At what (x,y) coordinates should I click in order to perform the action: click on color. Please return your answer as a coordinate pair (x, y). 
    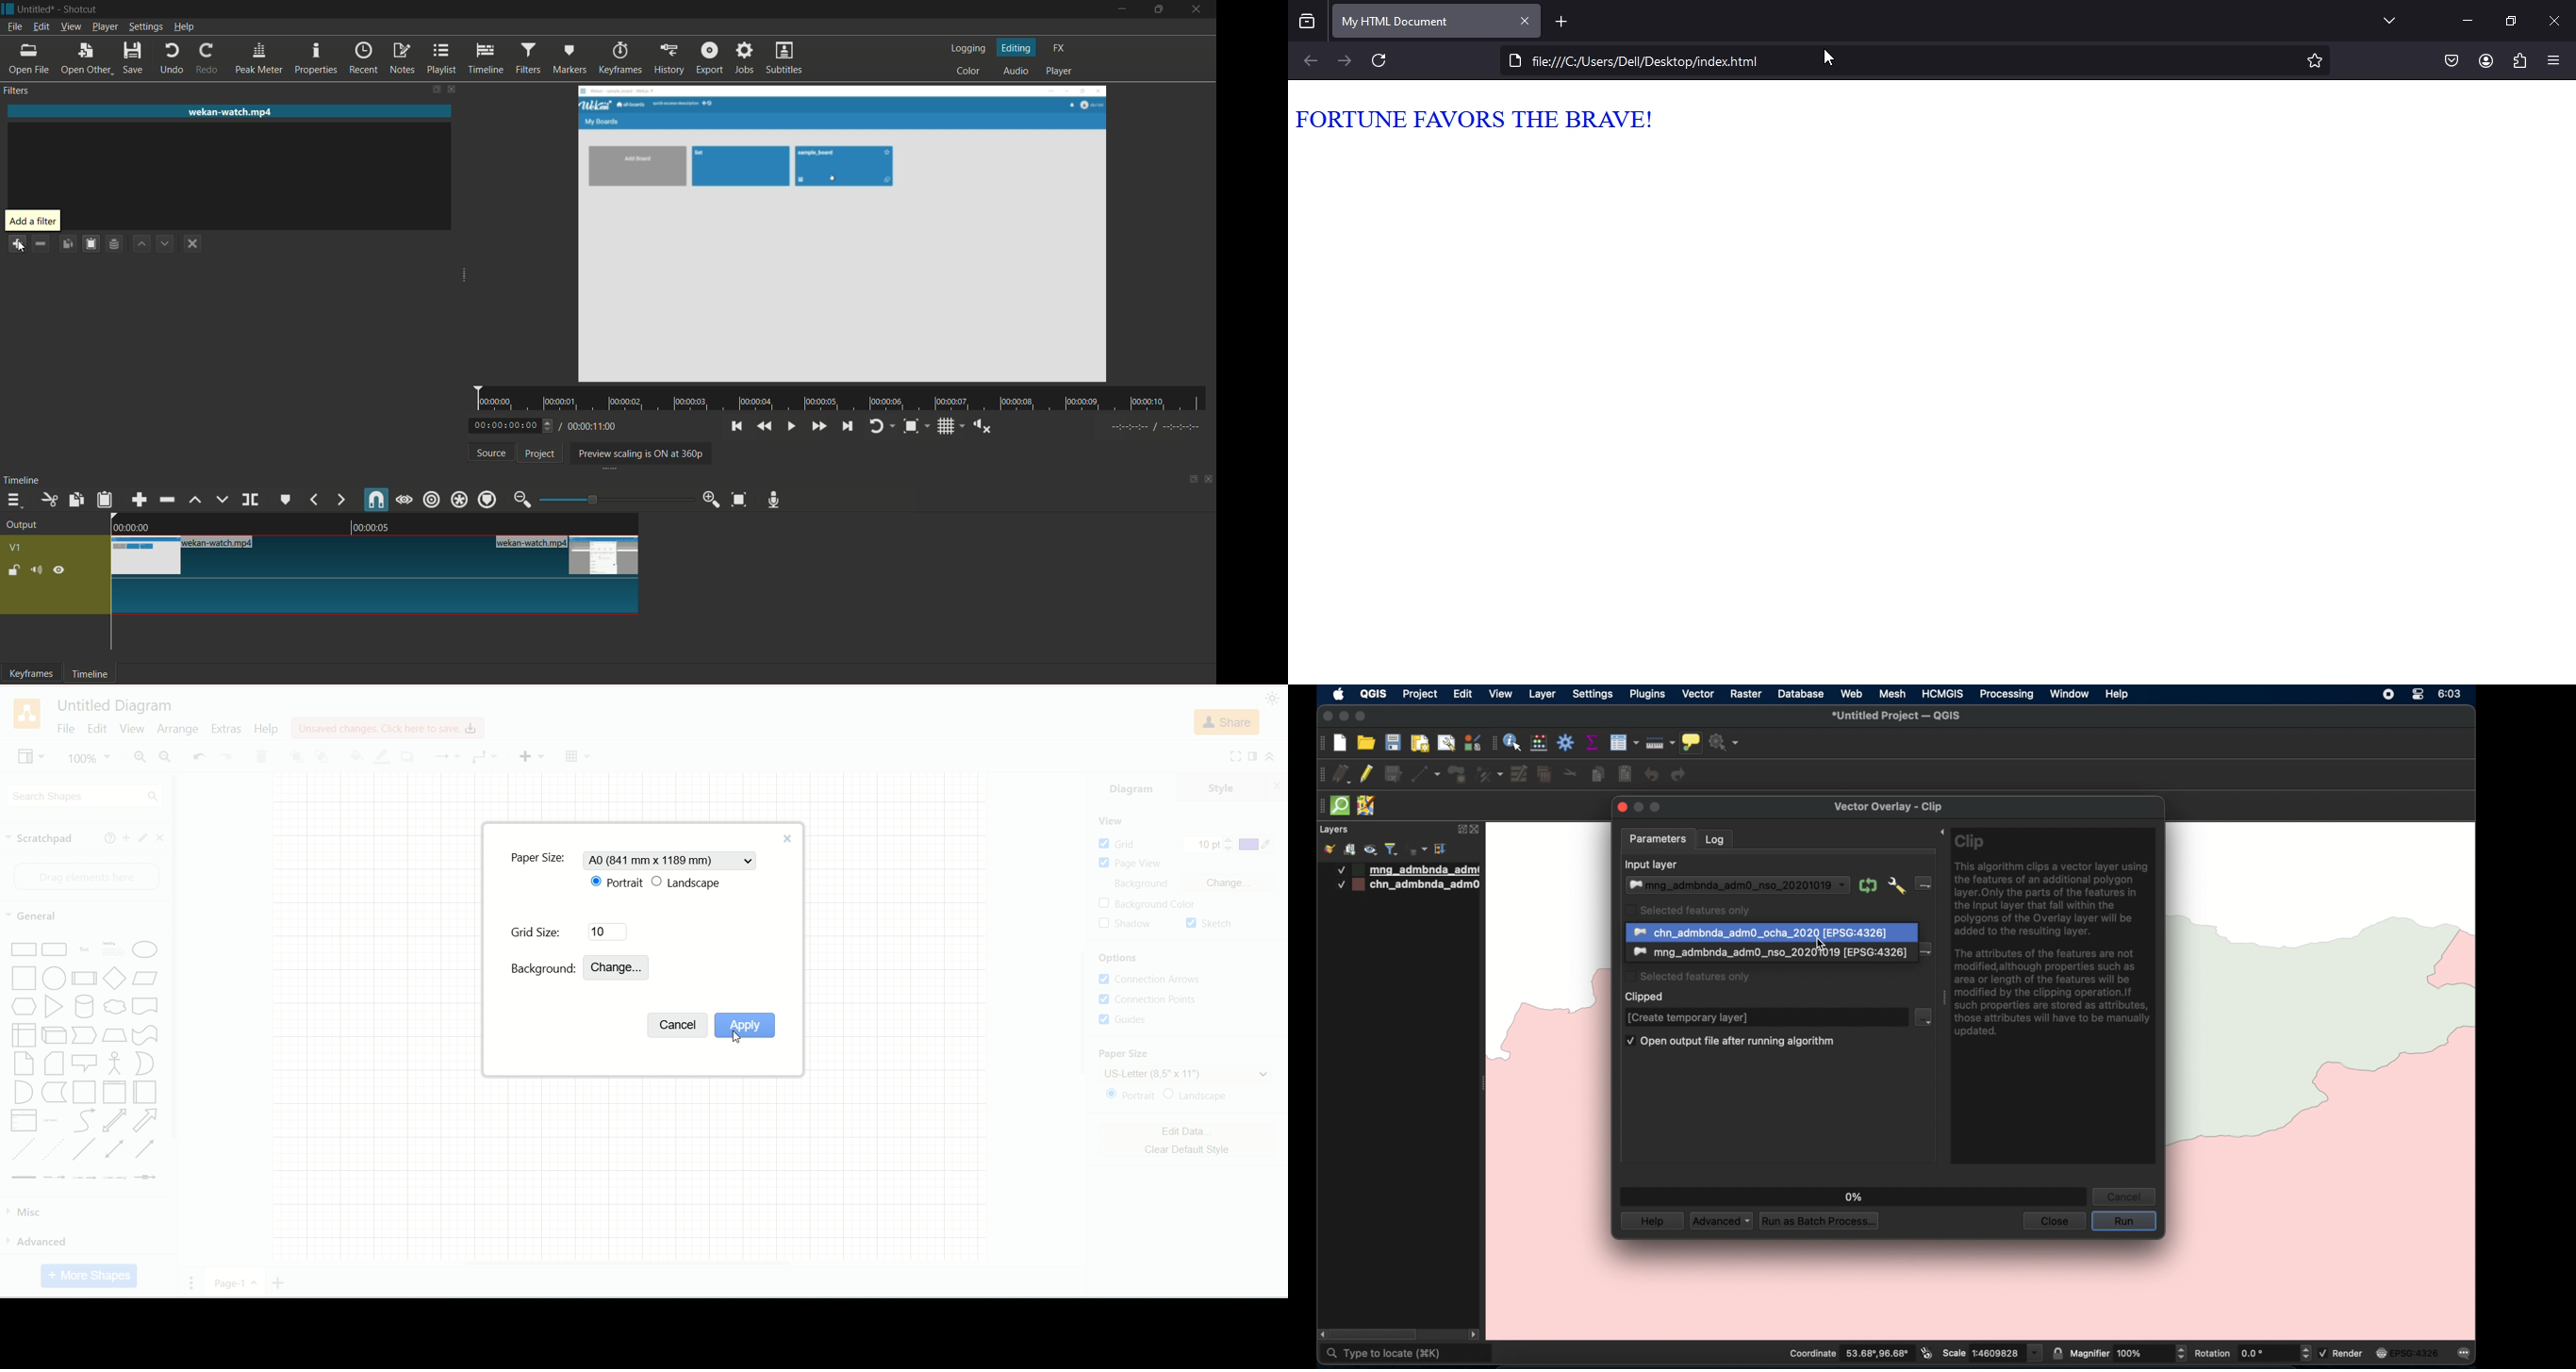
    Looking at the image, I should click on (969, 72).